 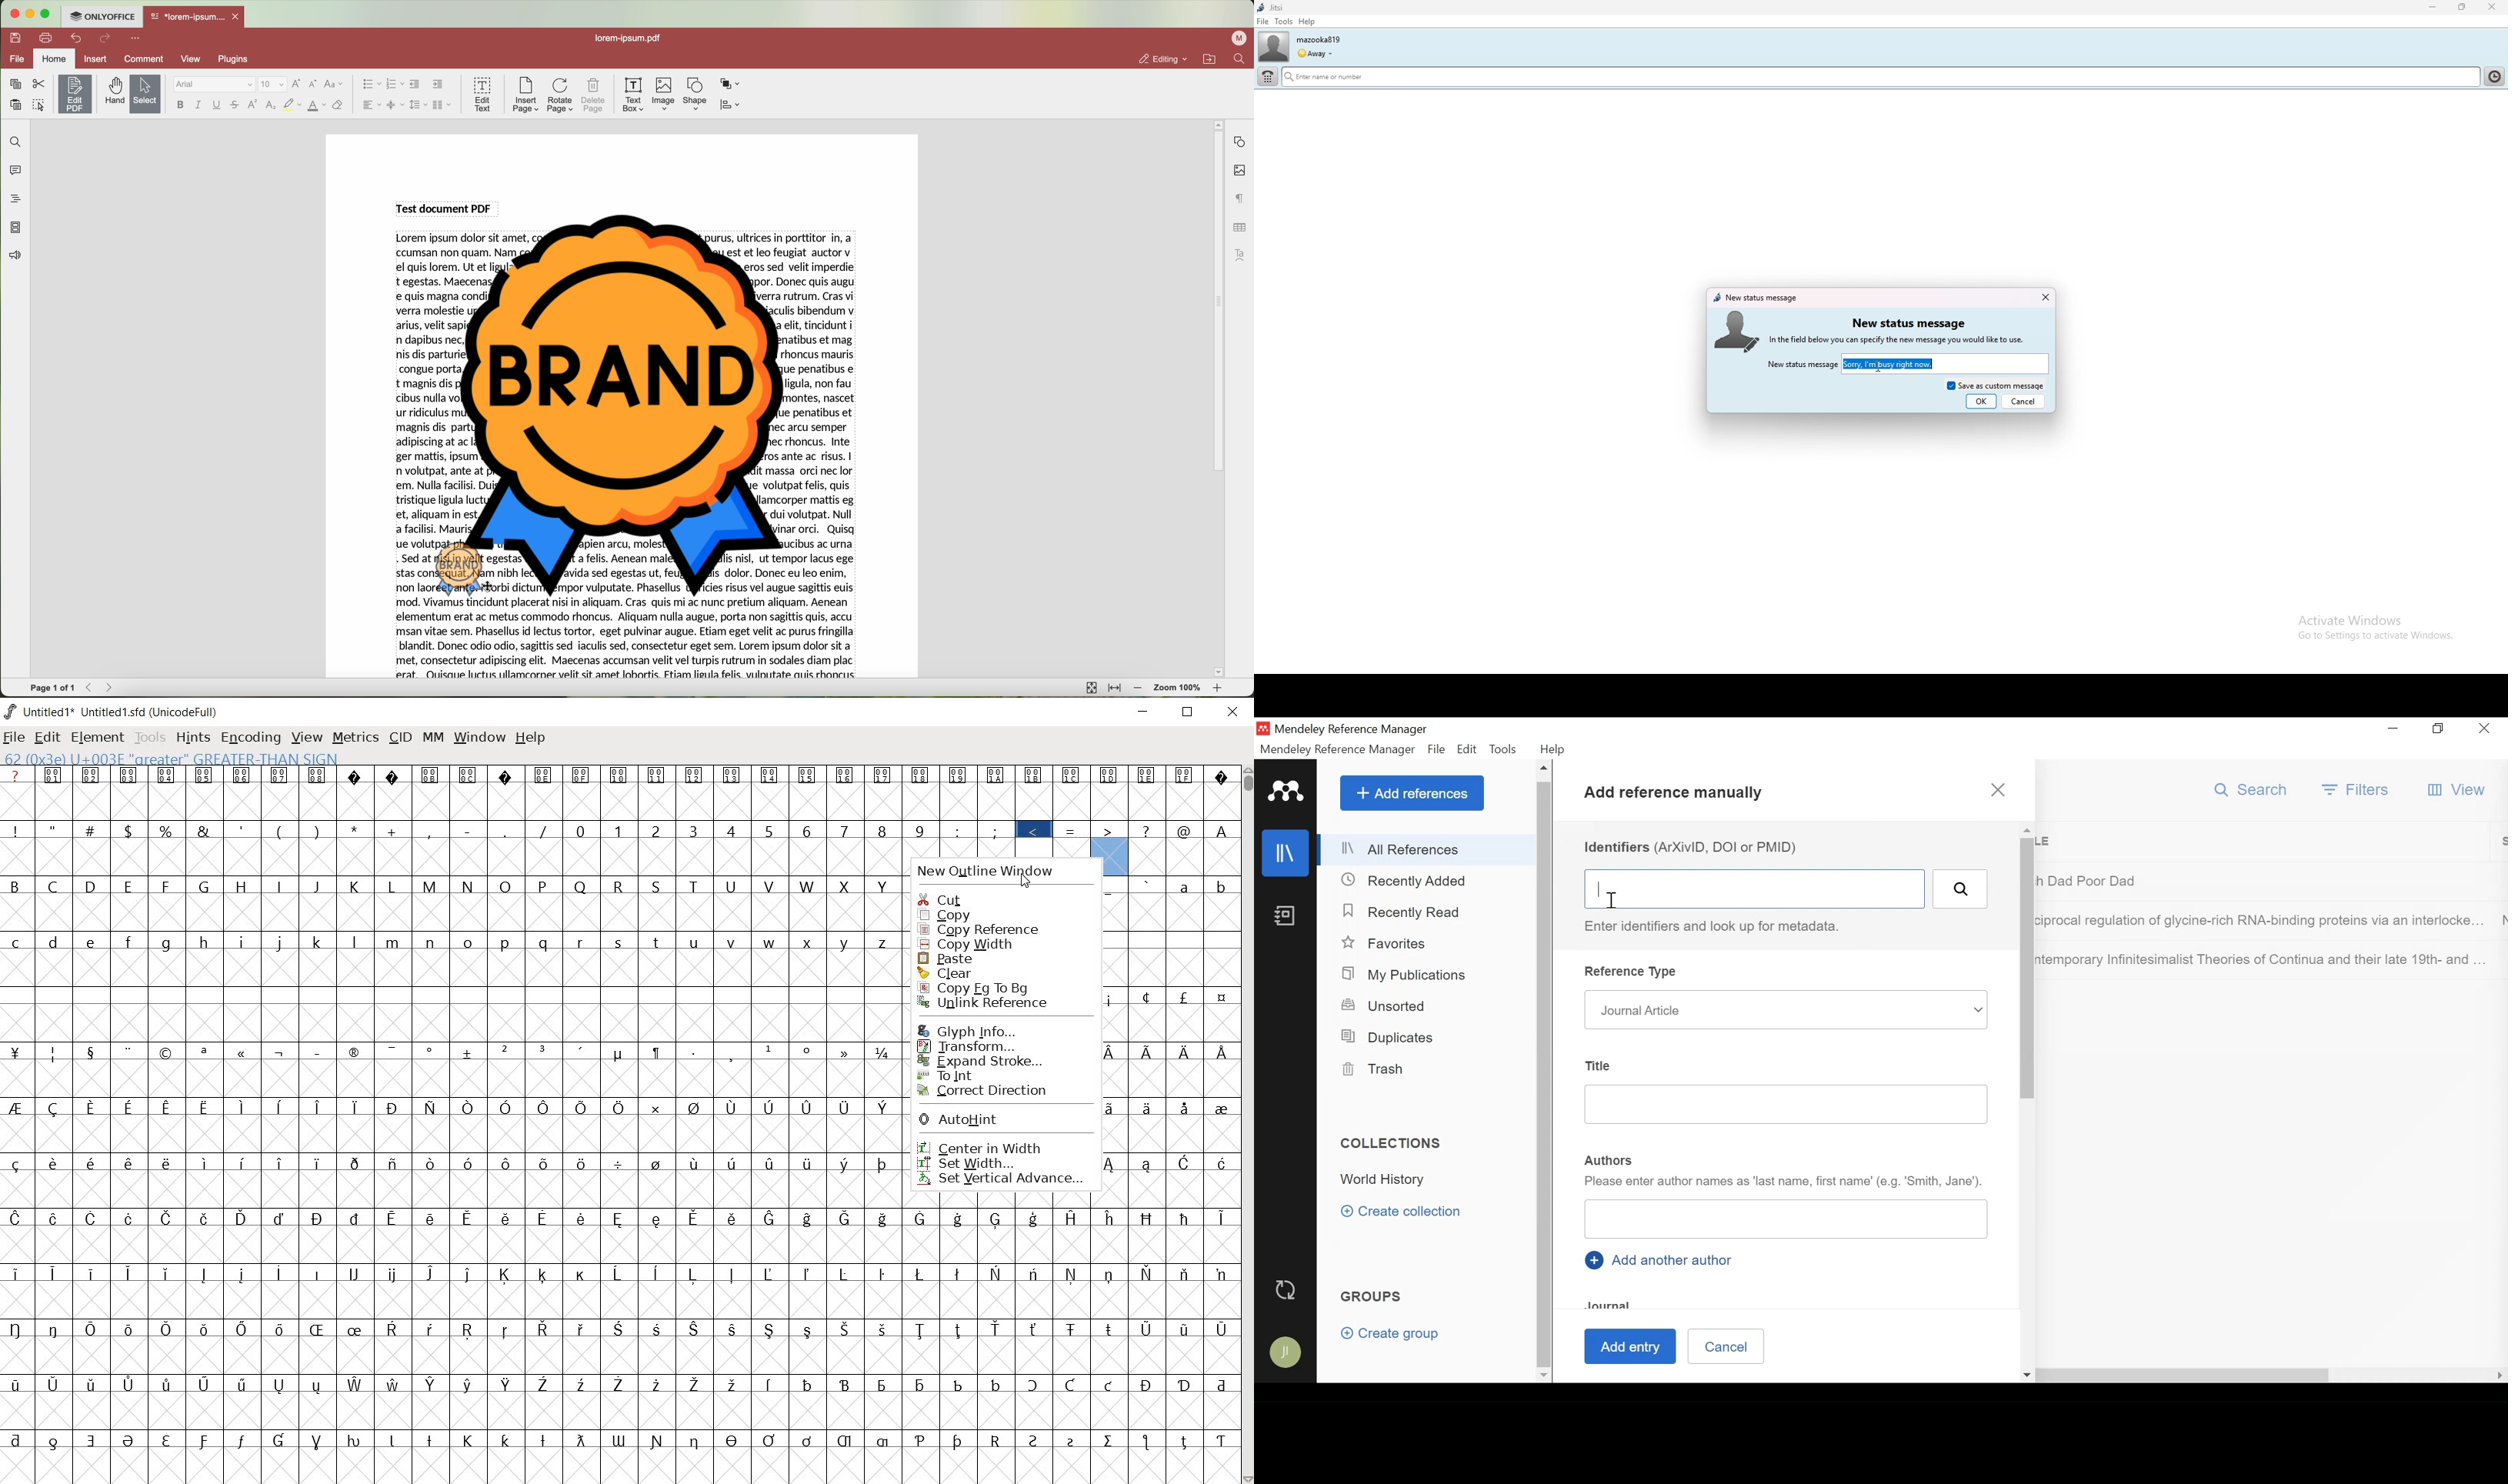 What do you see at coordinates (1601, 1067) in the screenshot?
I see `Title` at bounding box center [1601, 1067].